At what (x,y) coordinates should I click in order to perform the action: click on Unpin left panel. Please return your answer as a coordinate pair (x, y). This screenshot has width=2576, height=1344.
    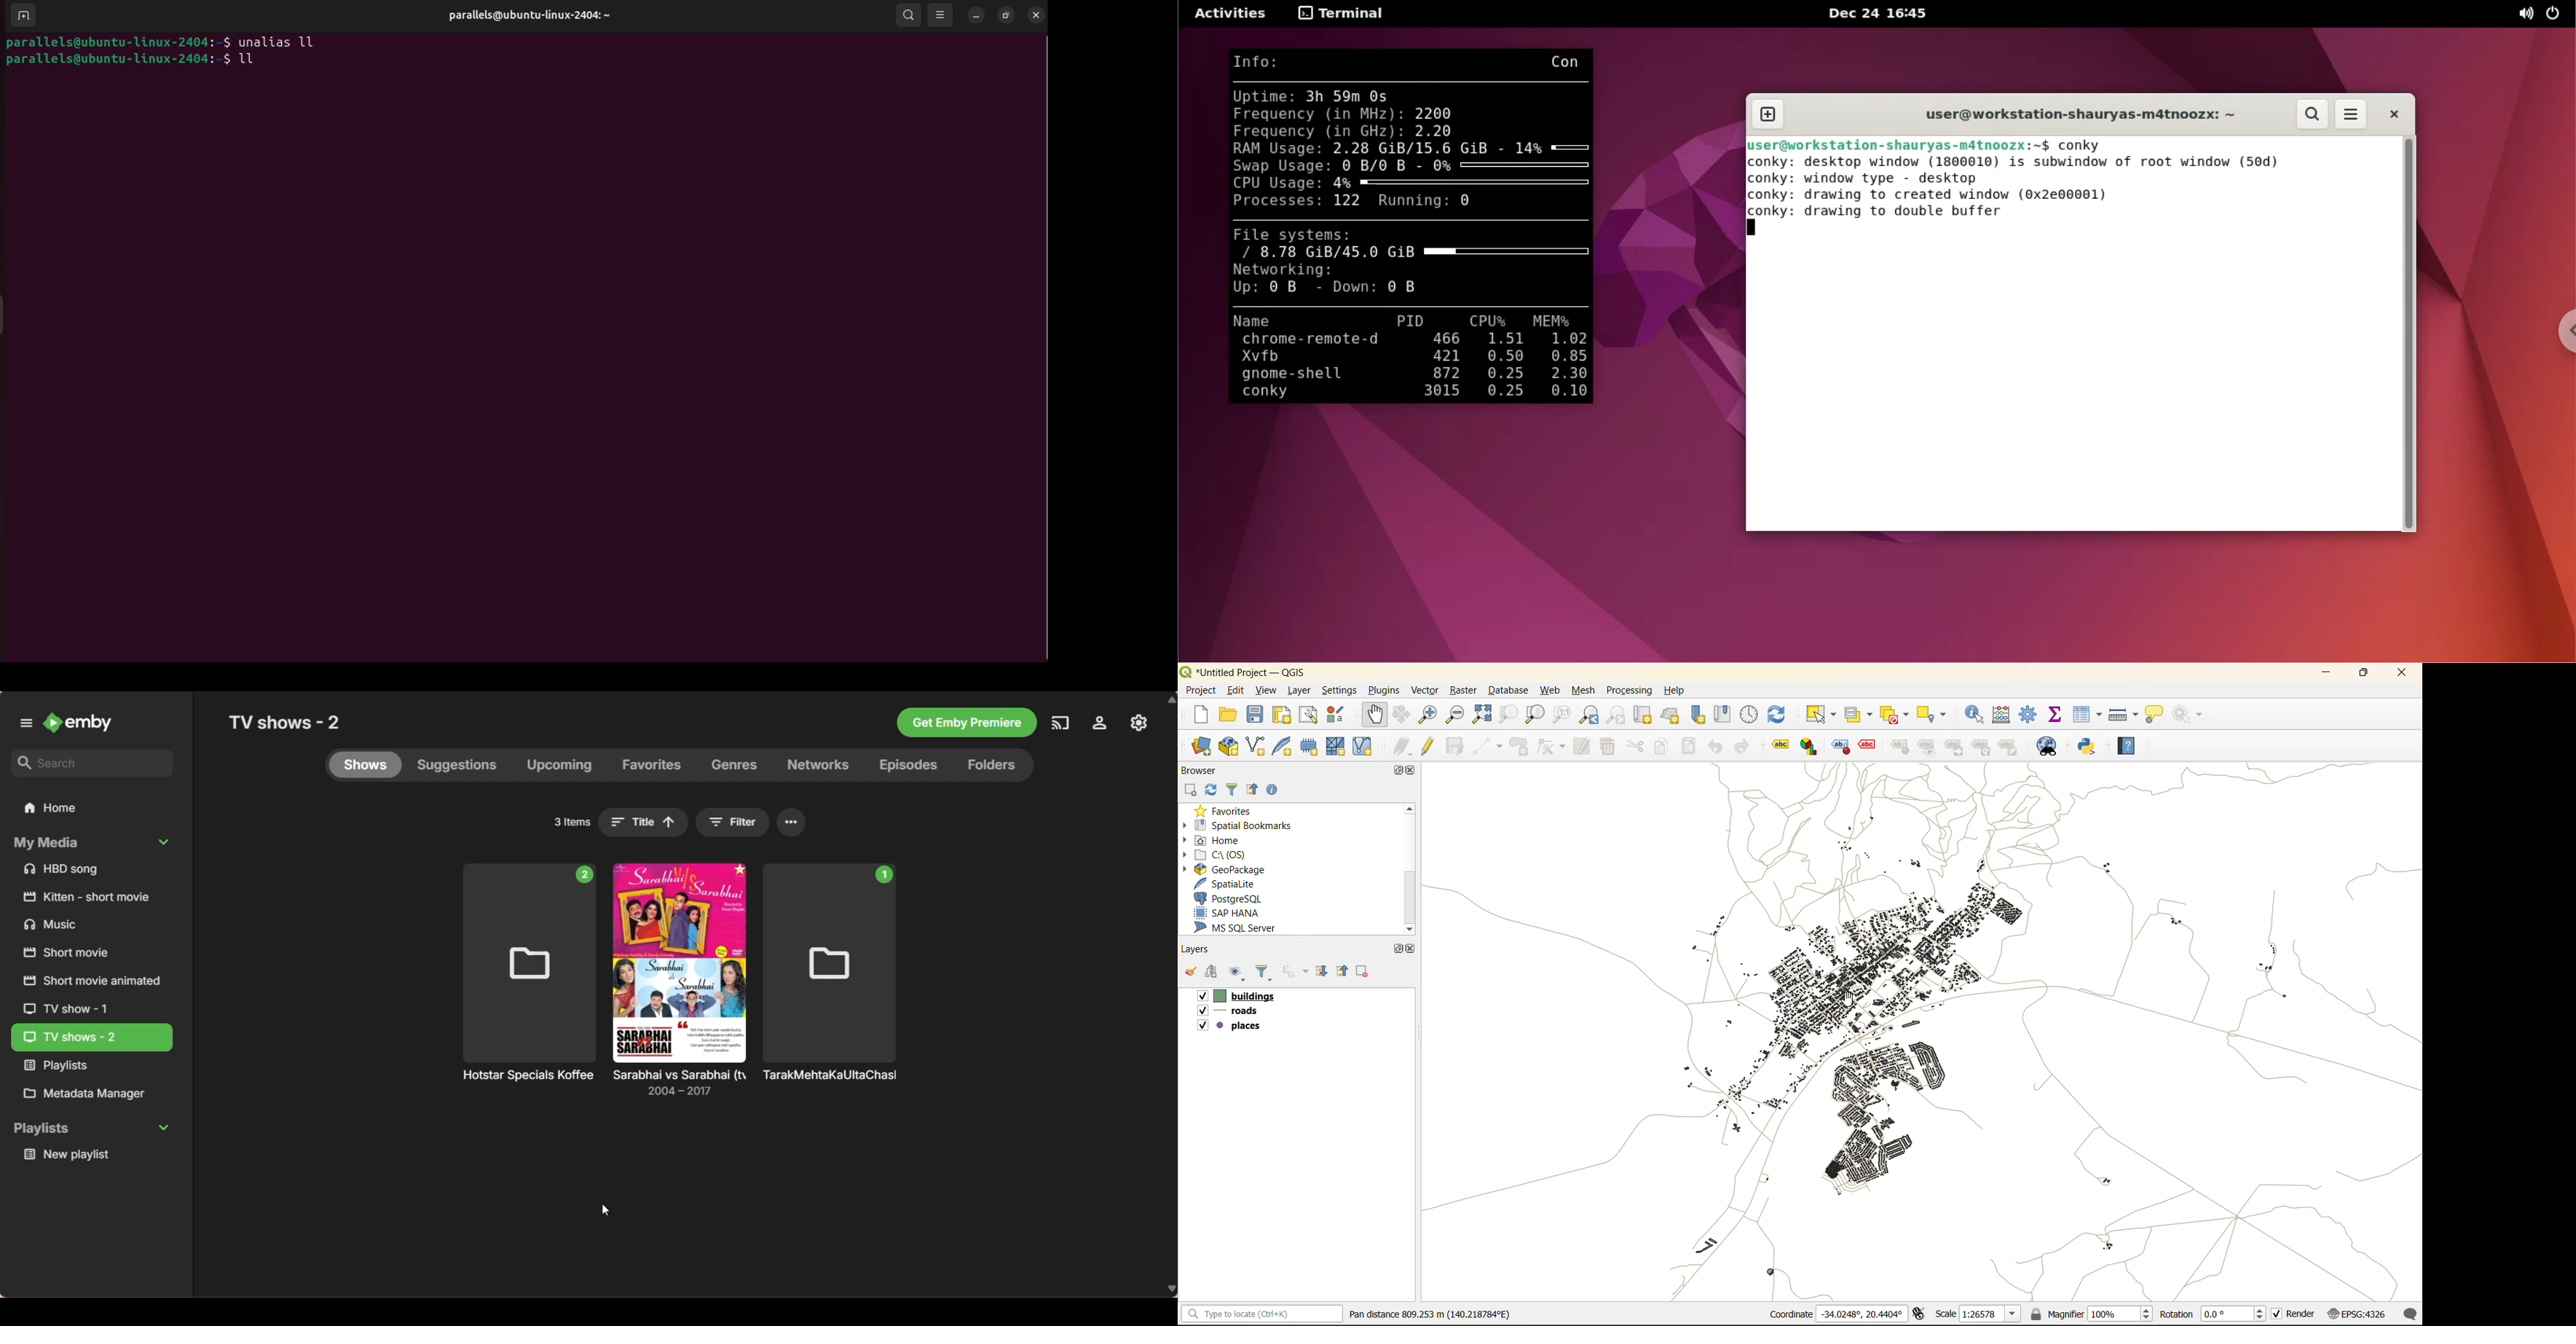
    Looking at the image, I should click on (26, 723).